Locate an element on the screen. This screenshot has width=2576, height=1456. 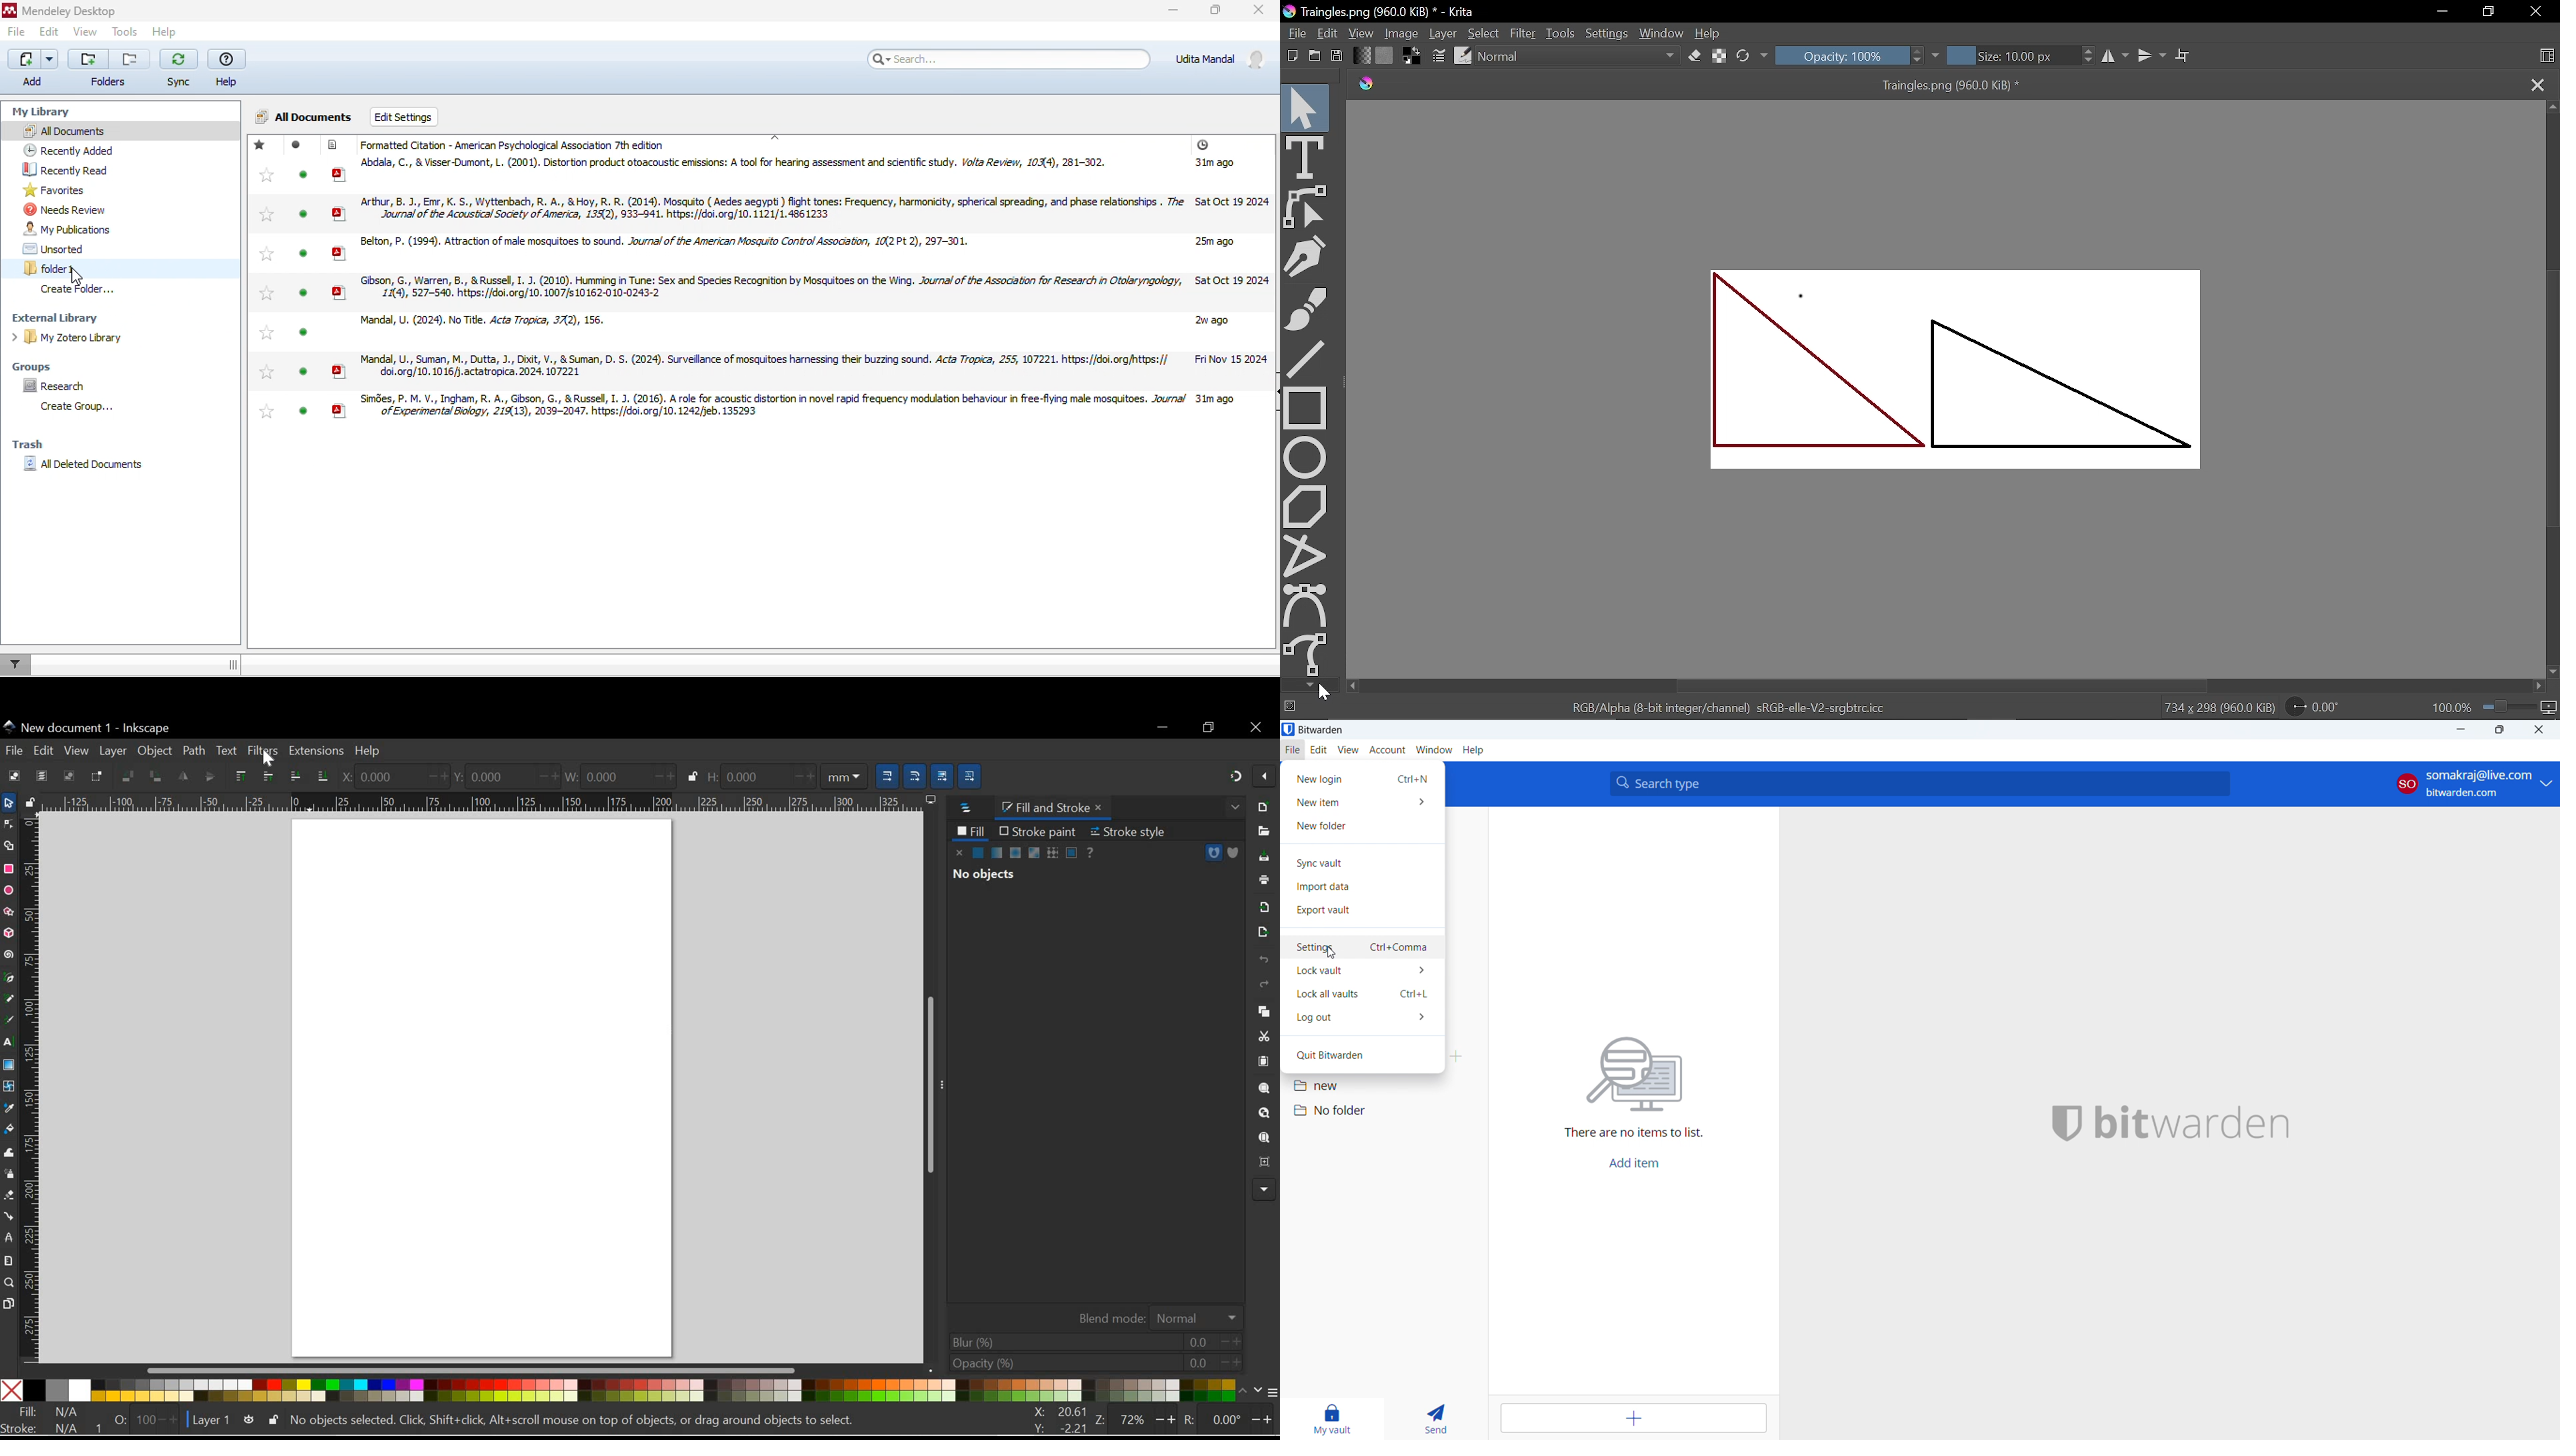
ZOOM CENTER PAGE is located at coordinates (1261, 1163).